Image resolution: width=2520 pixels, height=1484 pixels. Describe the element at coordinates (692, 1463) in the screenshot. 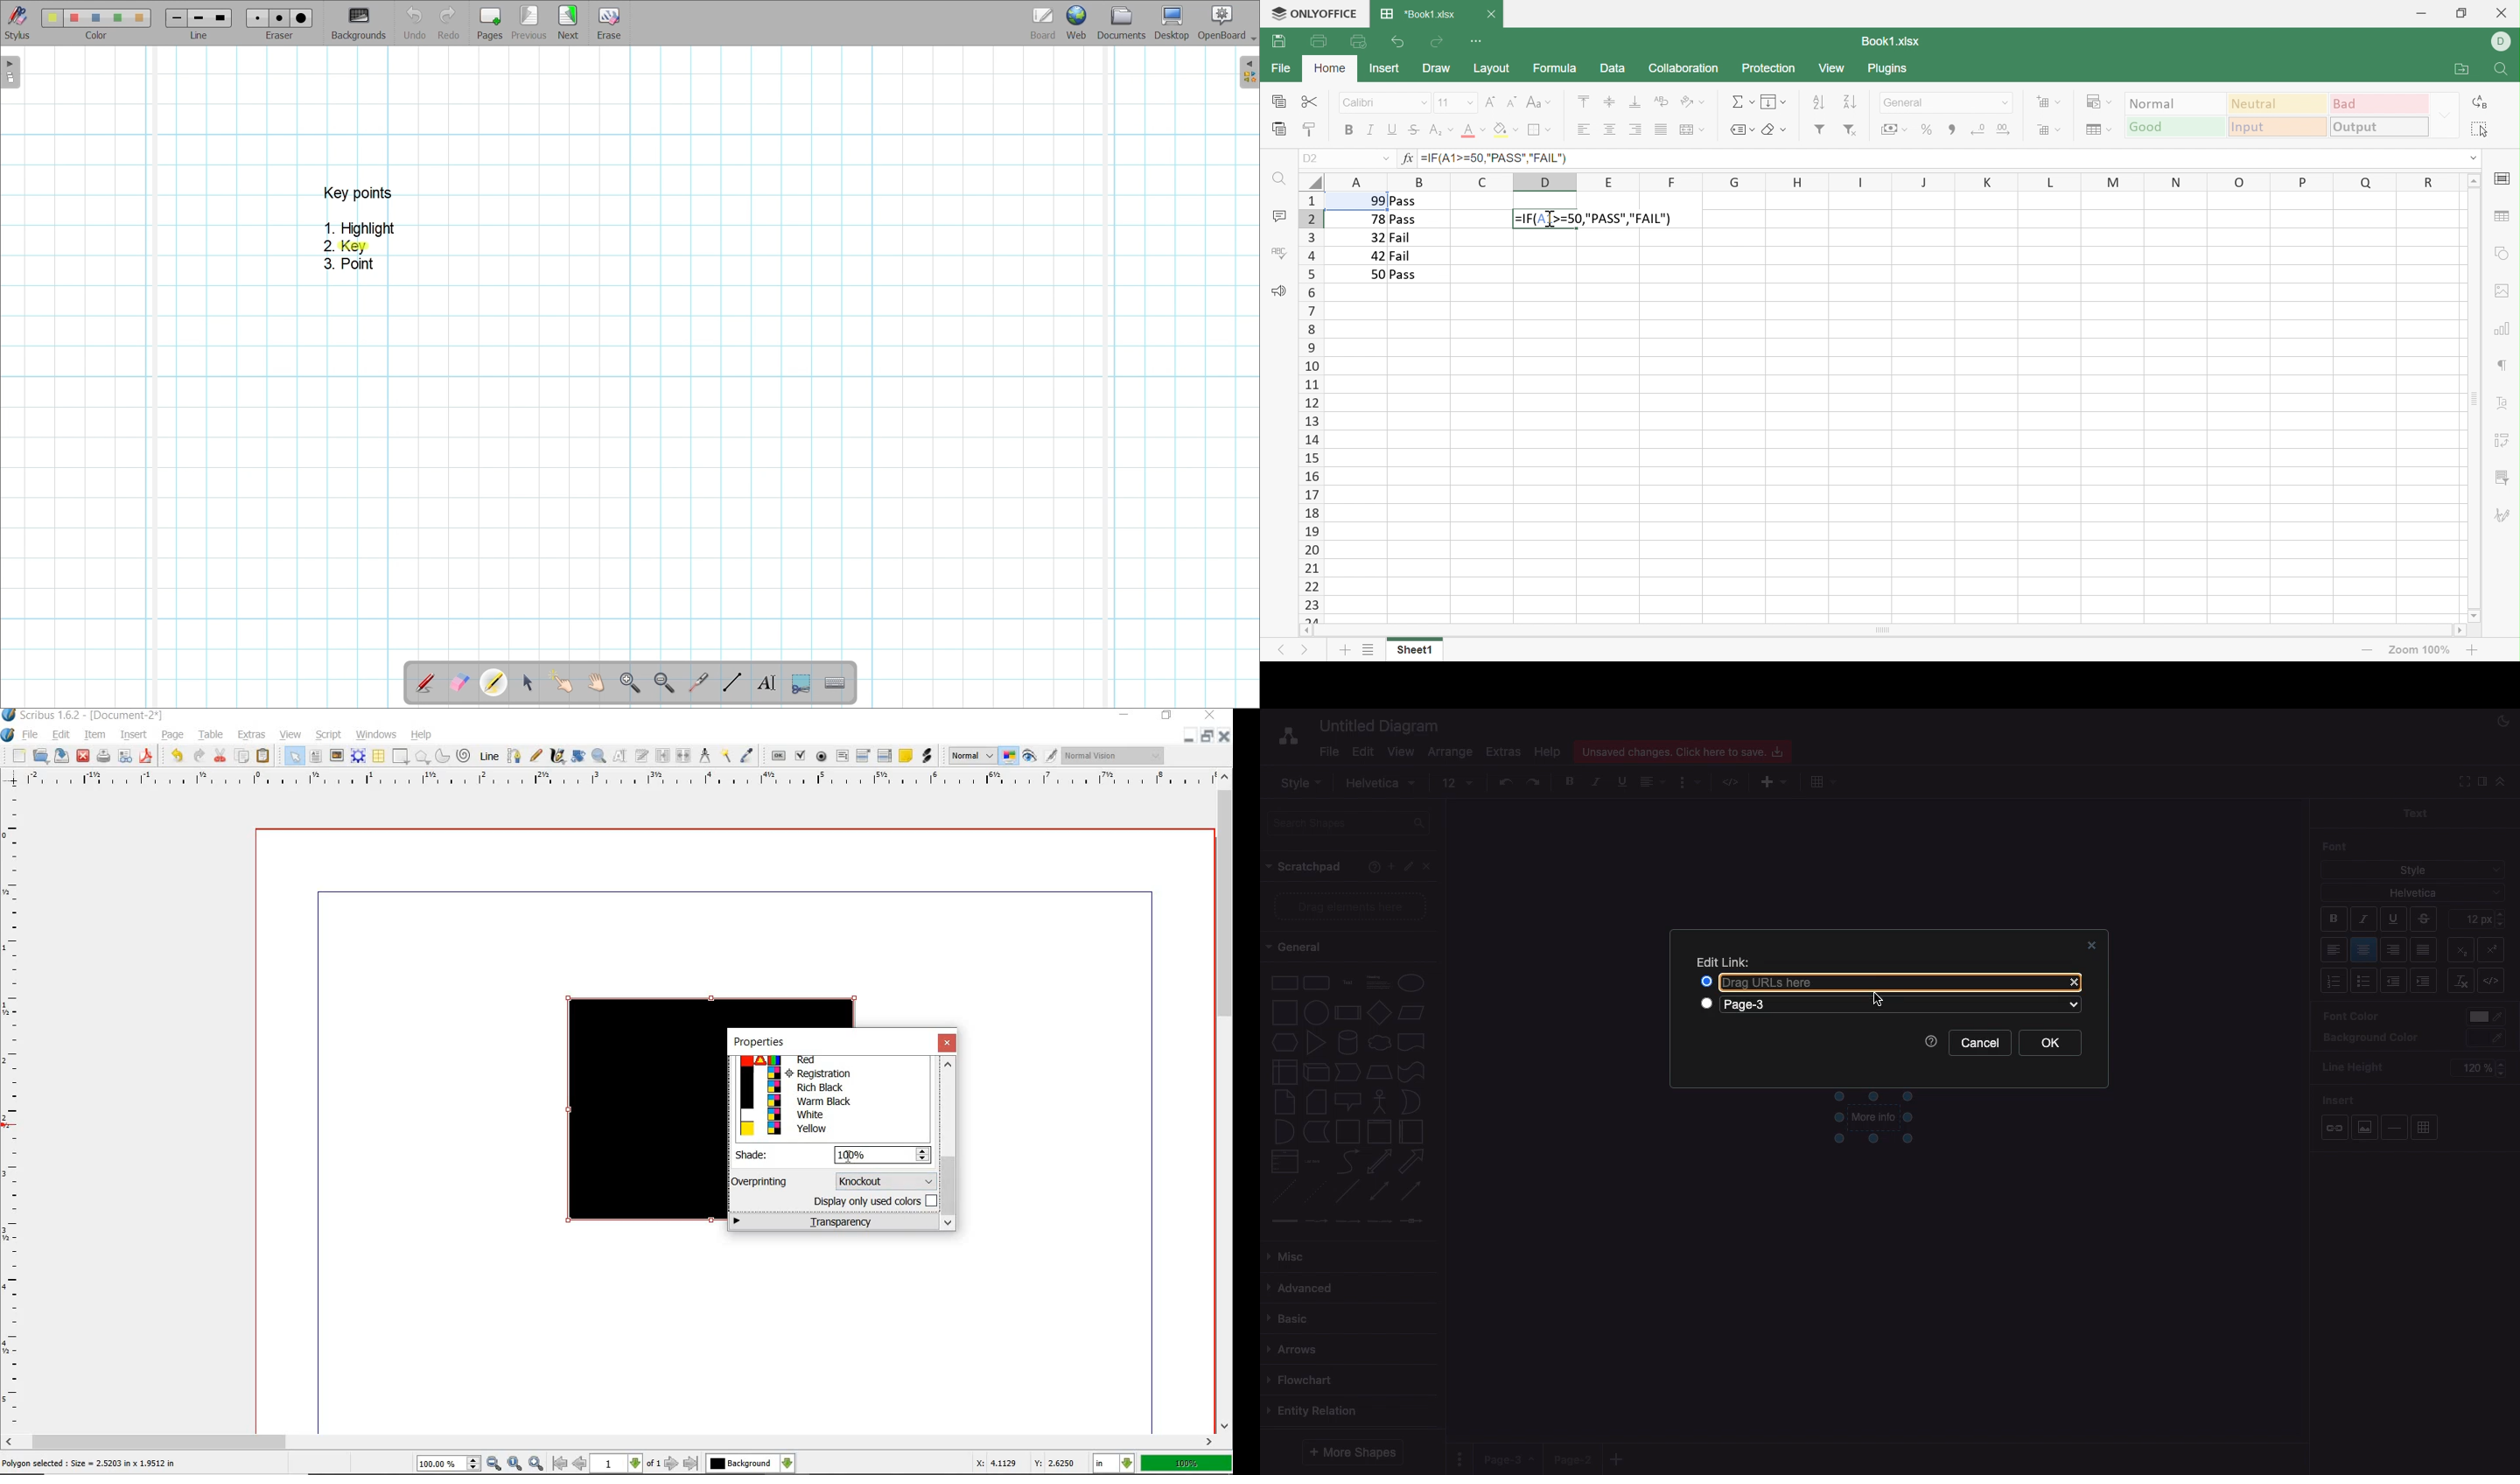

I see `go to last page` at that location.